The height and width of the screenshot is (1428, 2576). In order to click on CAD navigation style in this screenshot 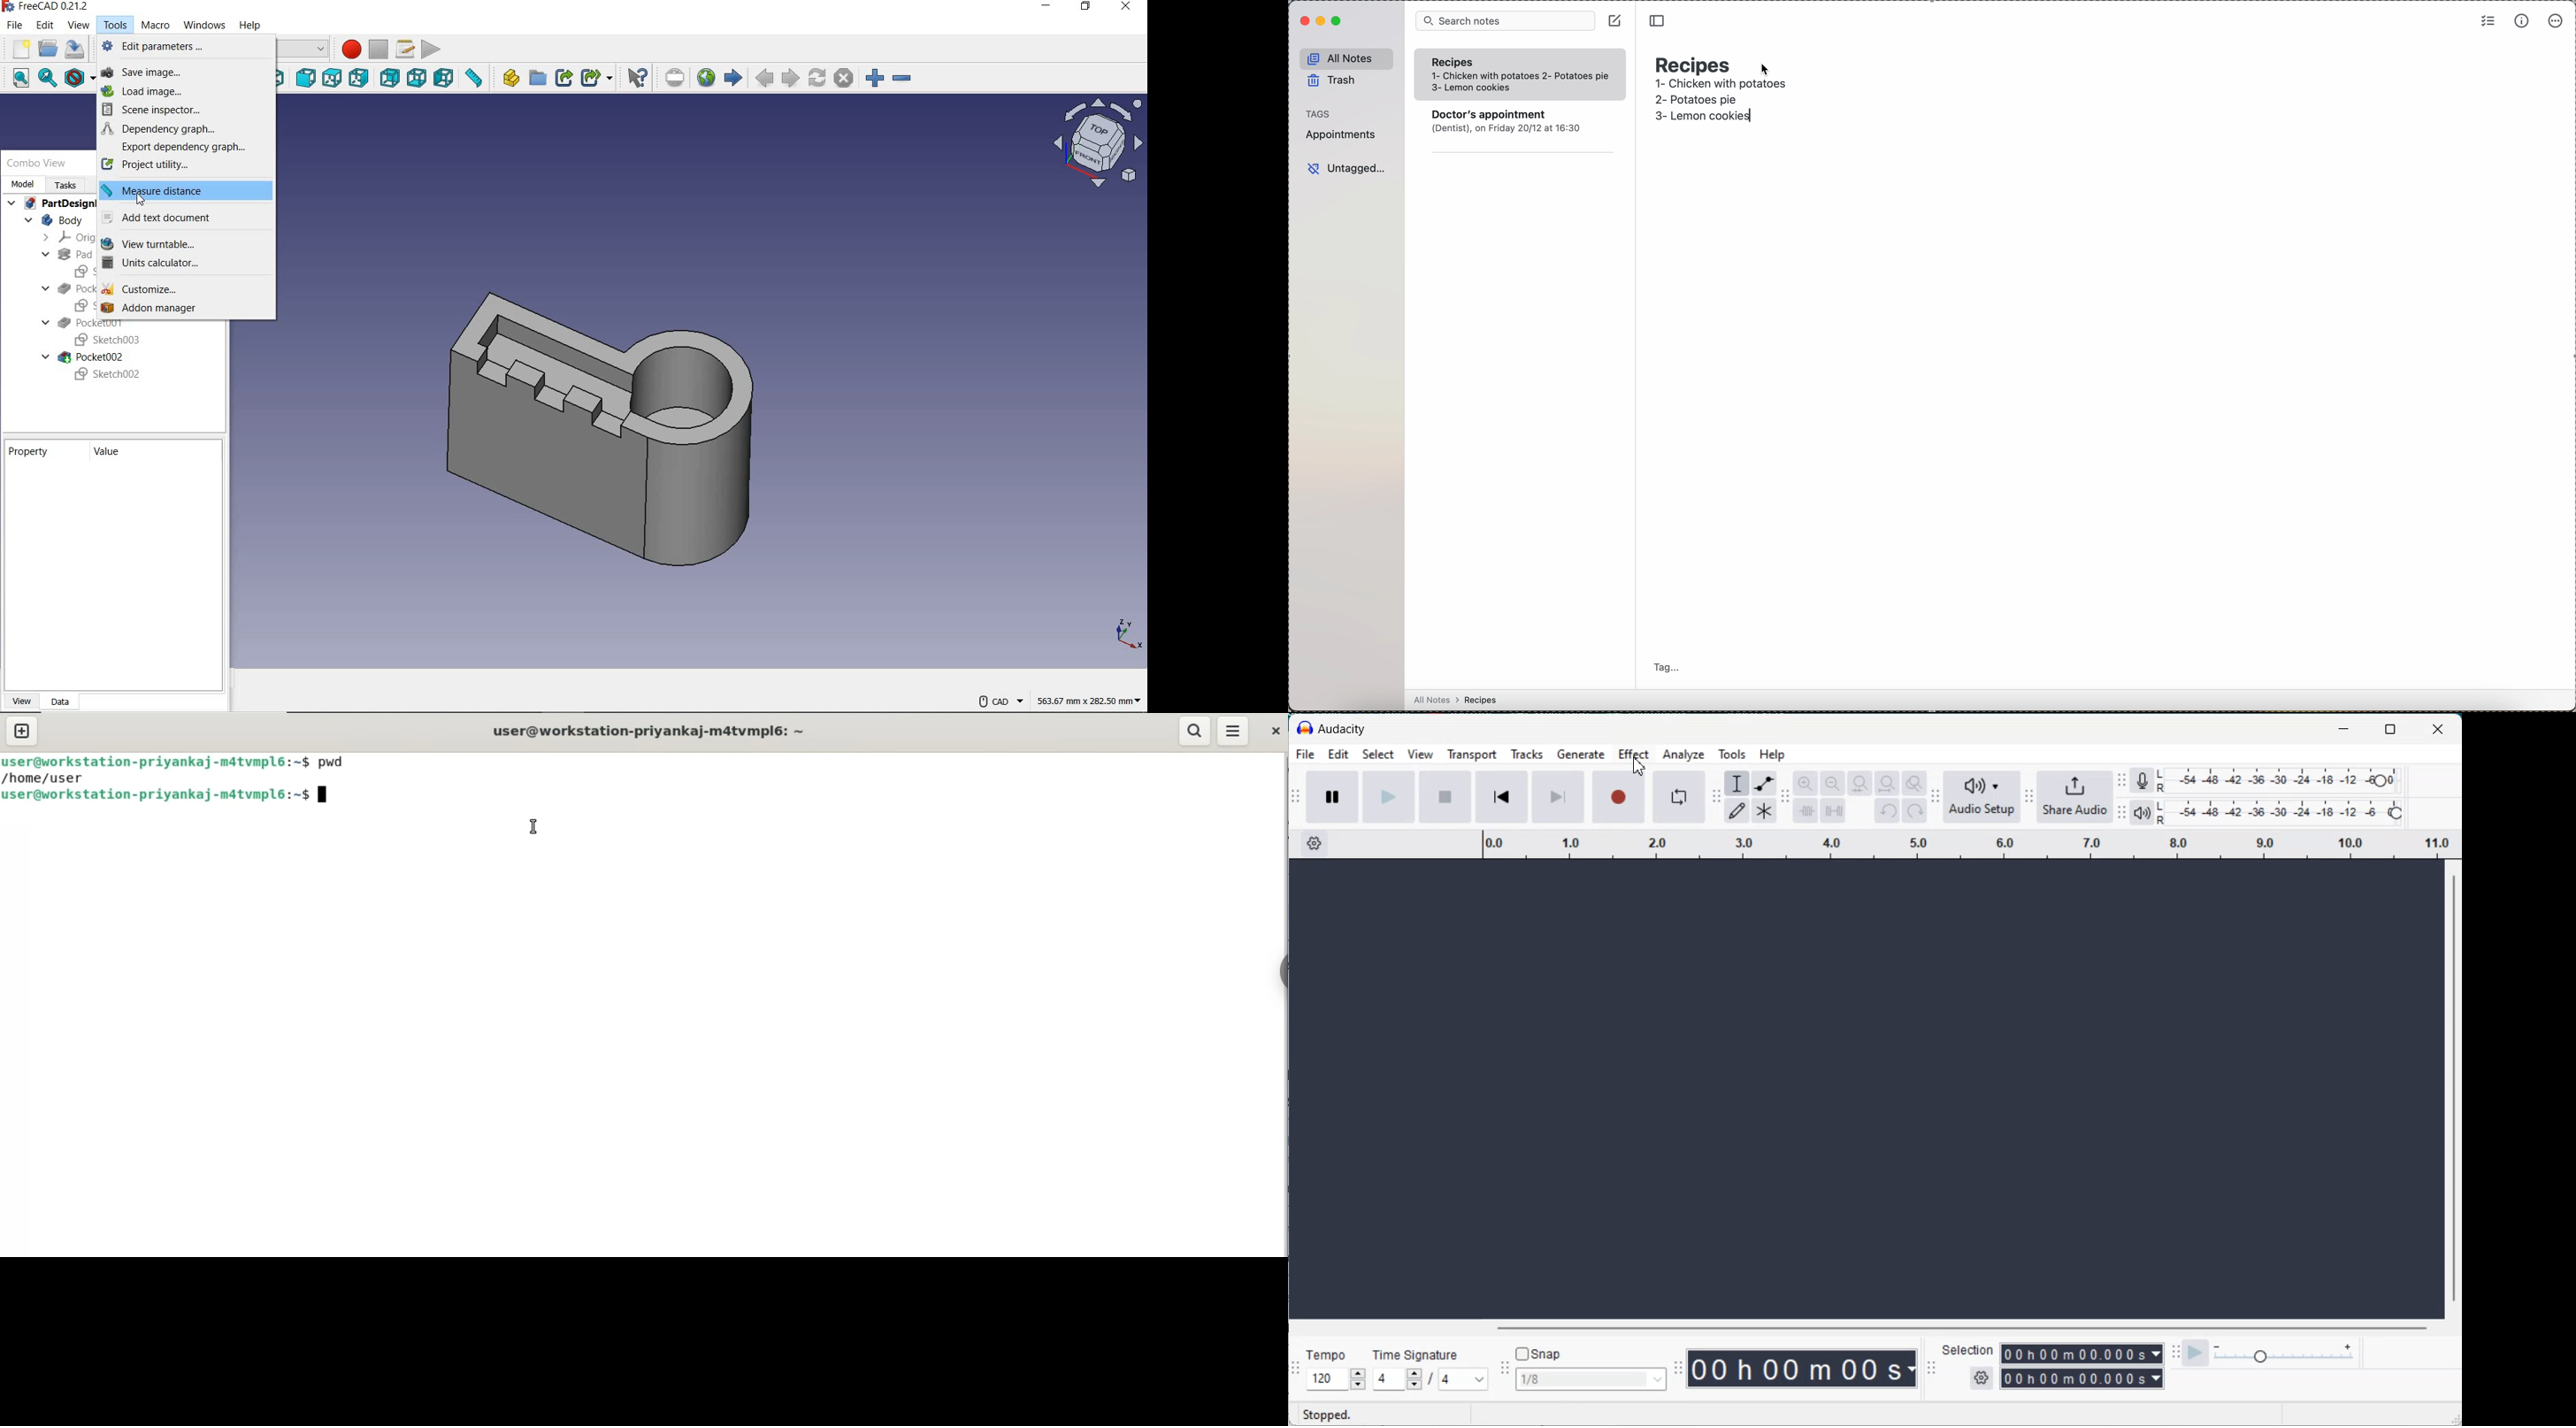, I will do `click(1000, 701)`.